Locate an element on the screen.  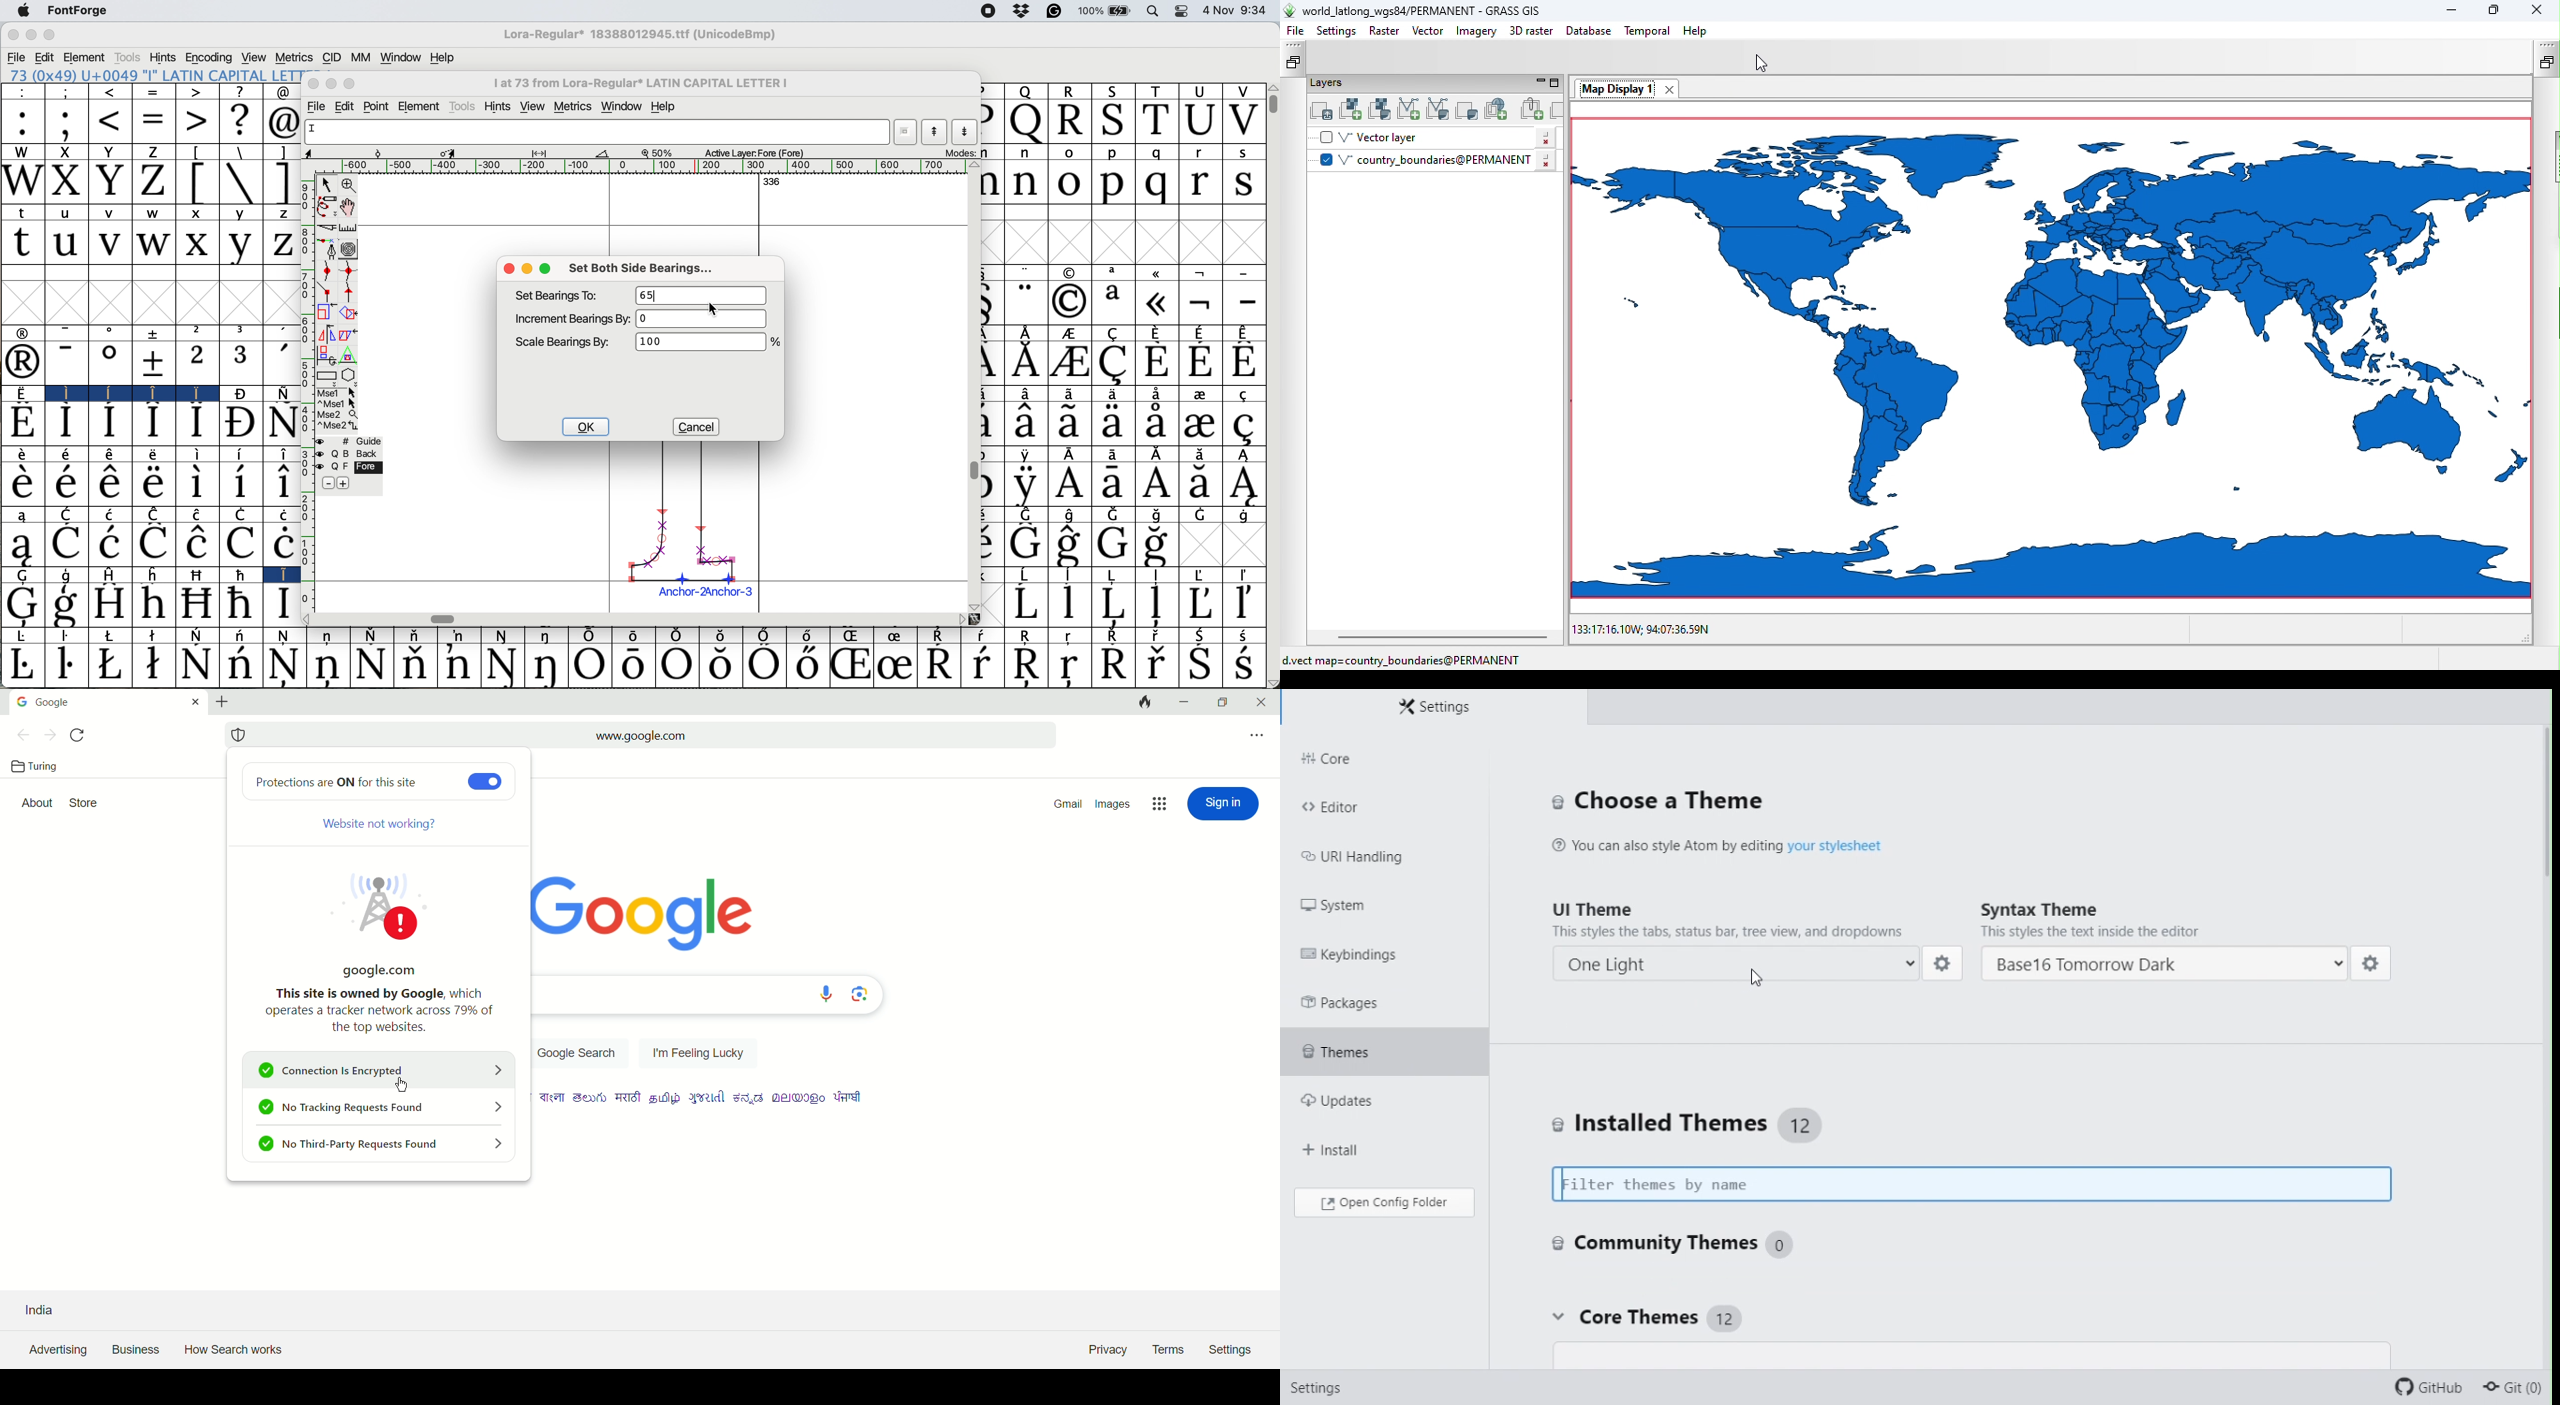
^ Mse 1 is located at coordinates (337, 404).